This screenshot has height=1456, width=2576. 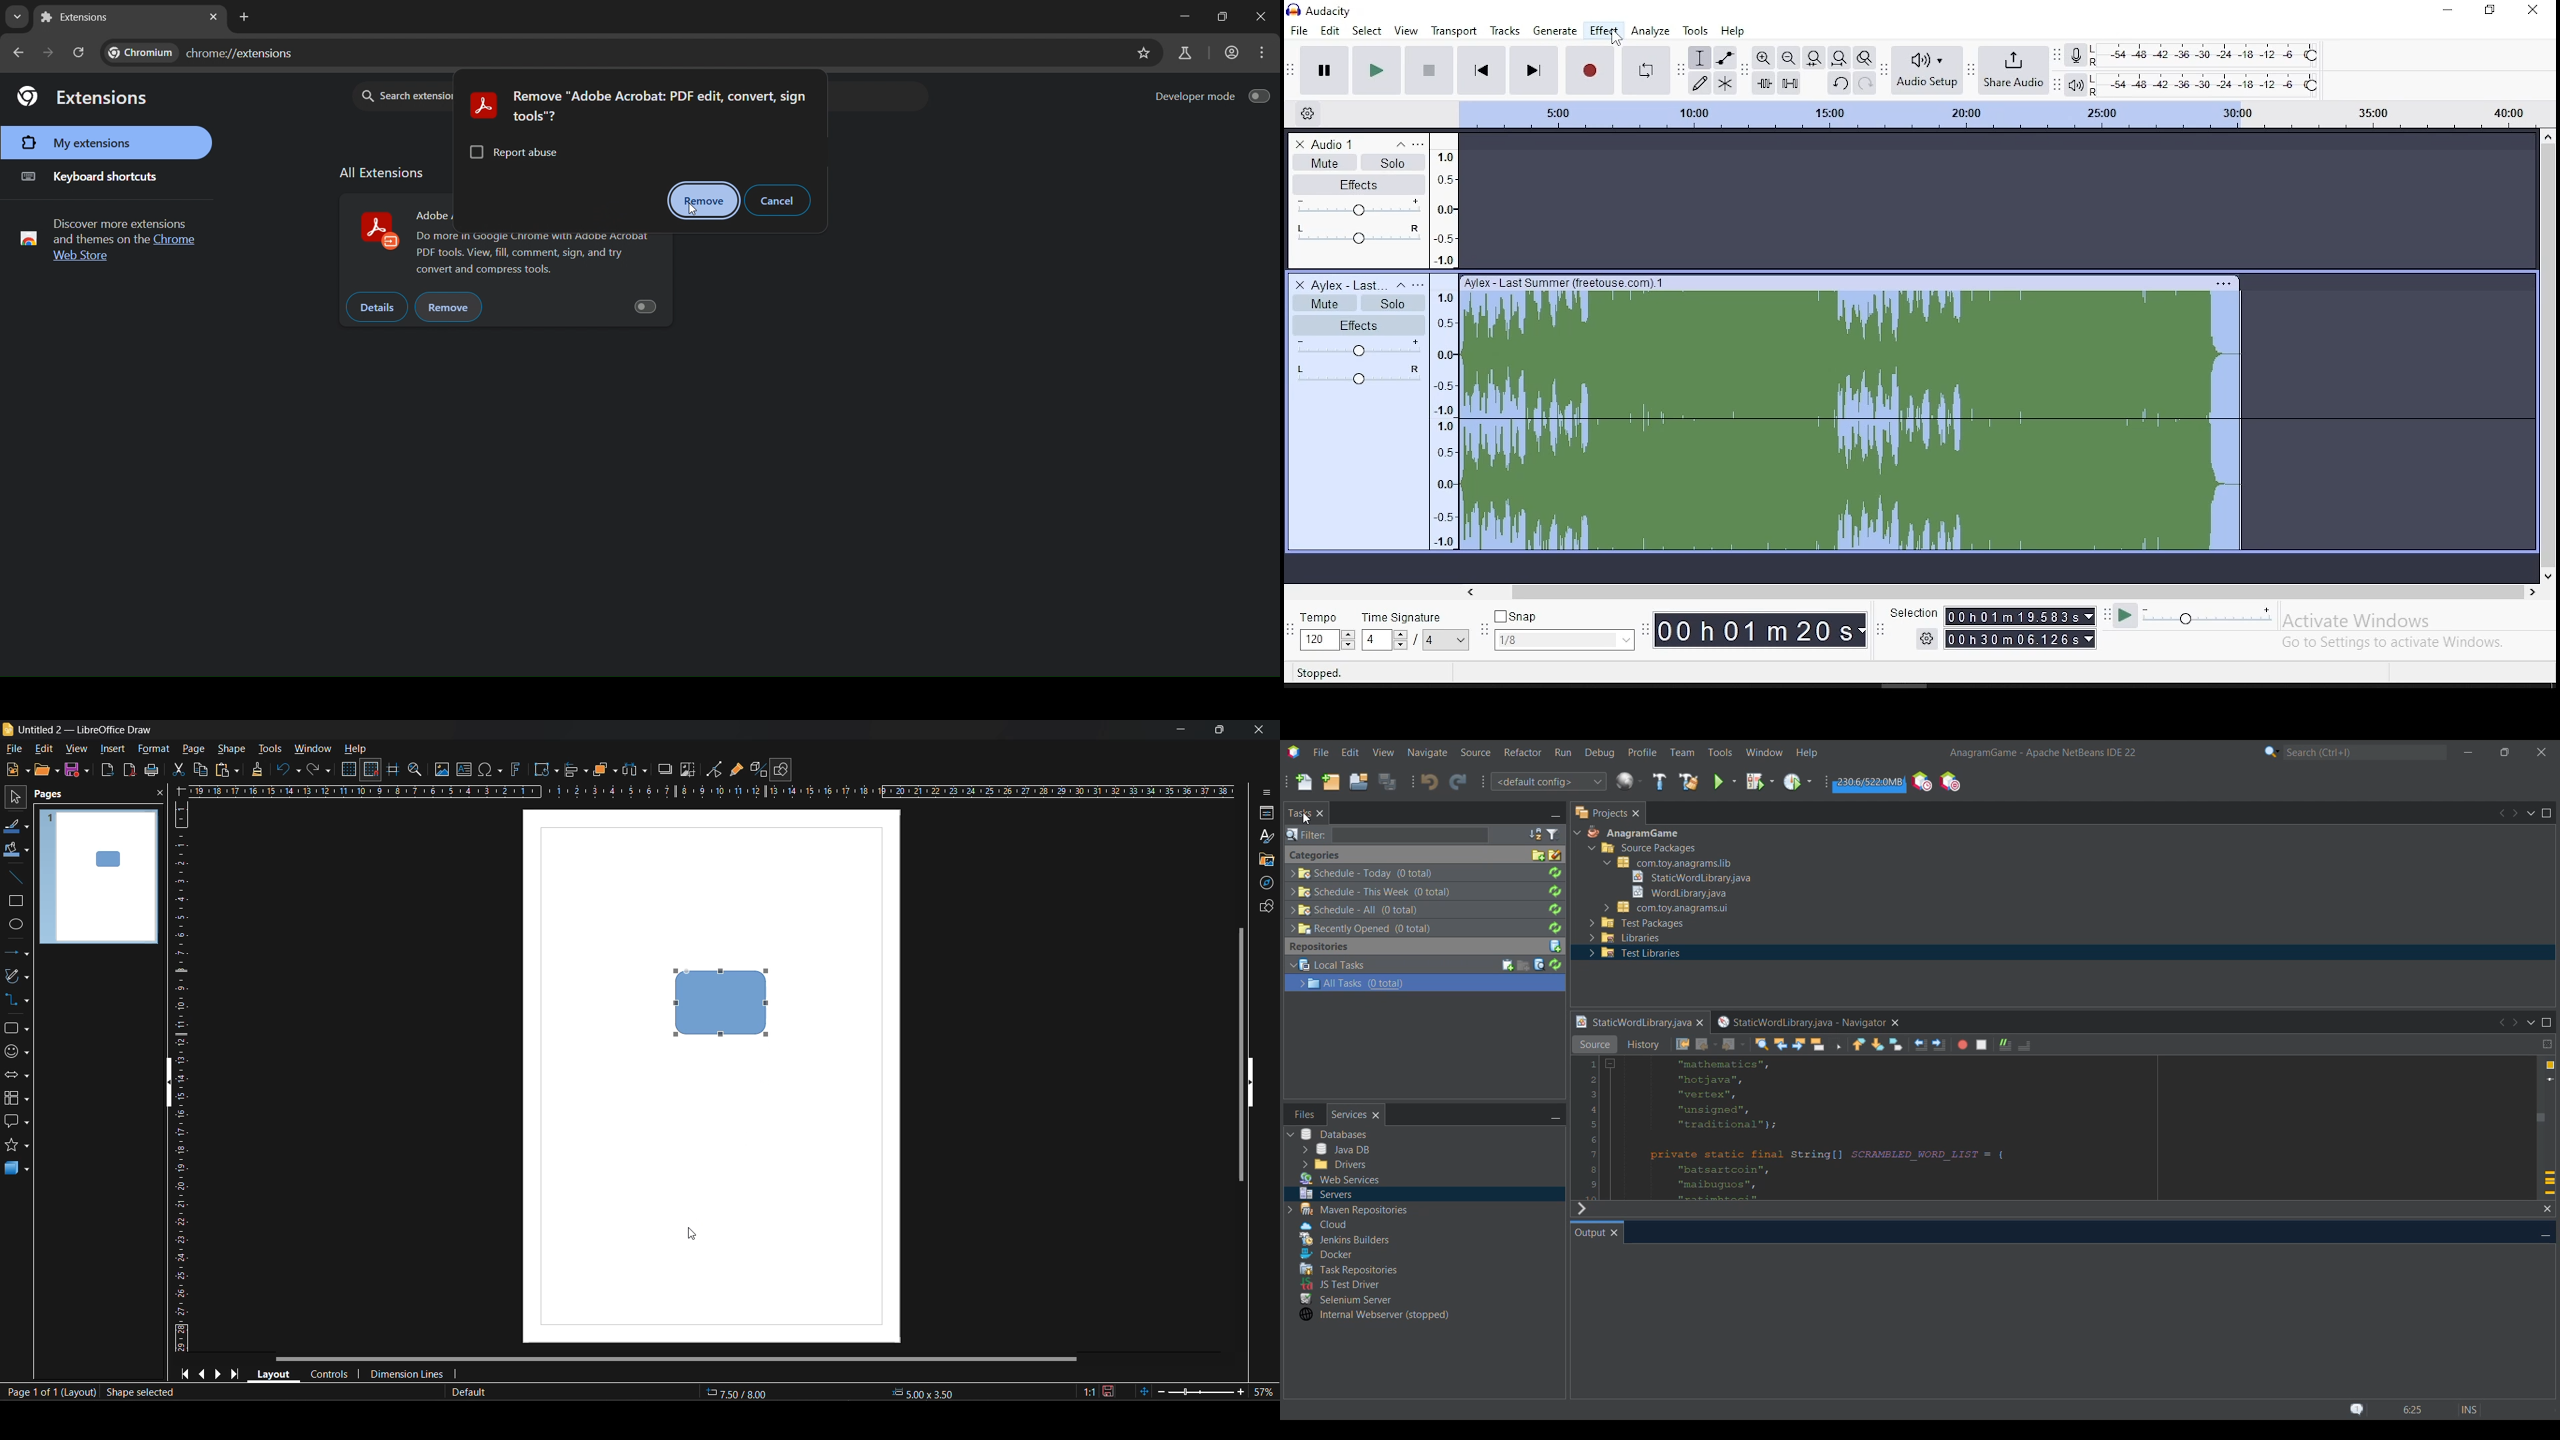 I want to click on Next, so click(x=1581, y=1209).